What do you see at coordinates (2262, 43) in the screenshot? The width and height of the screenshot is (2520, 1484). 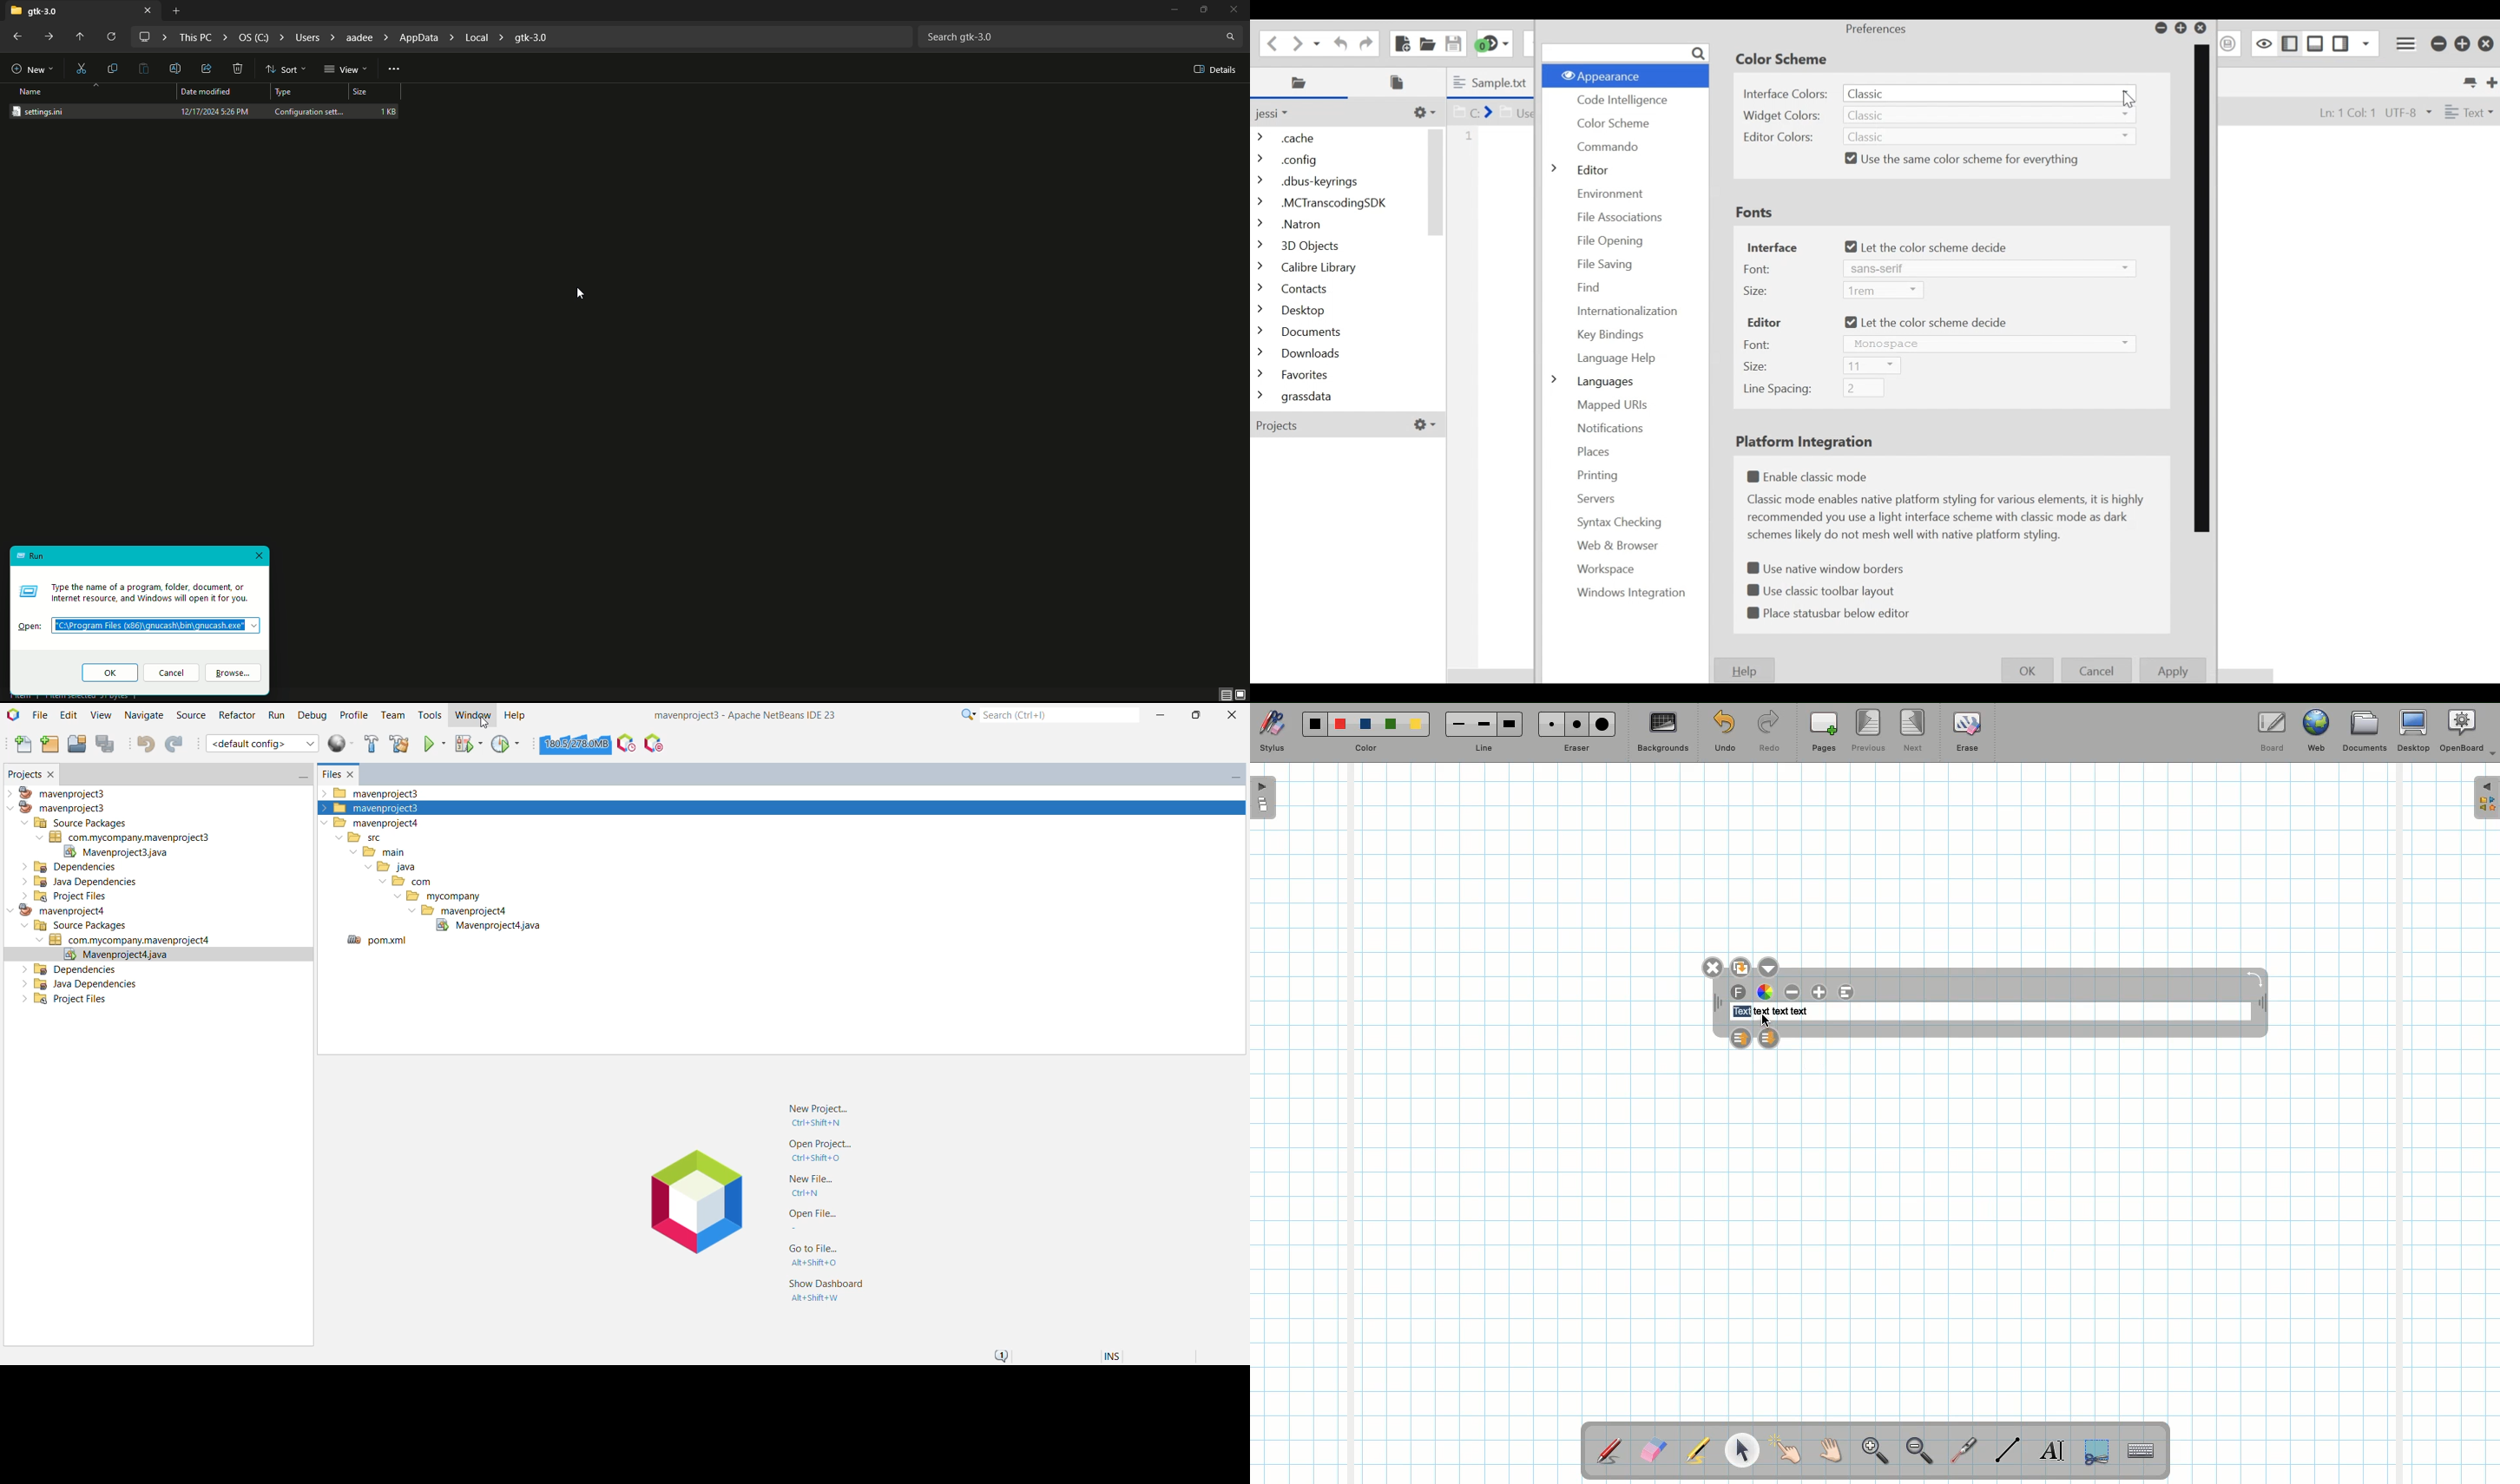 I see `Toggle focus mode` at bounding box center [2262, 43].